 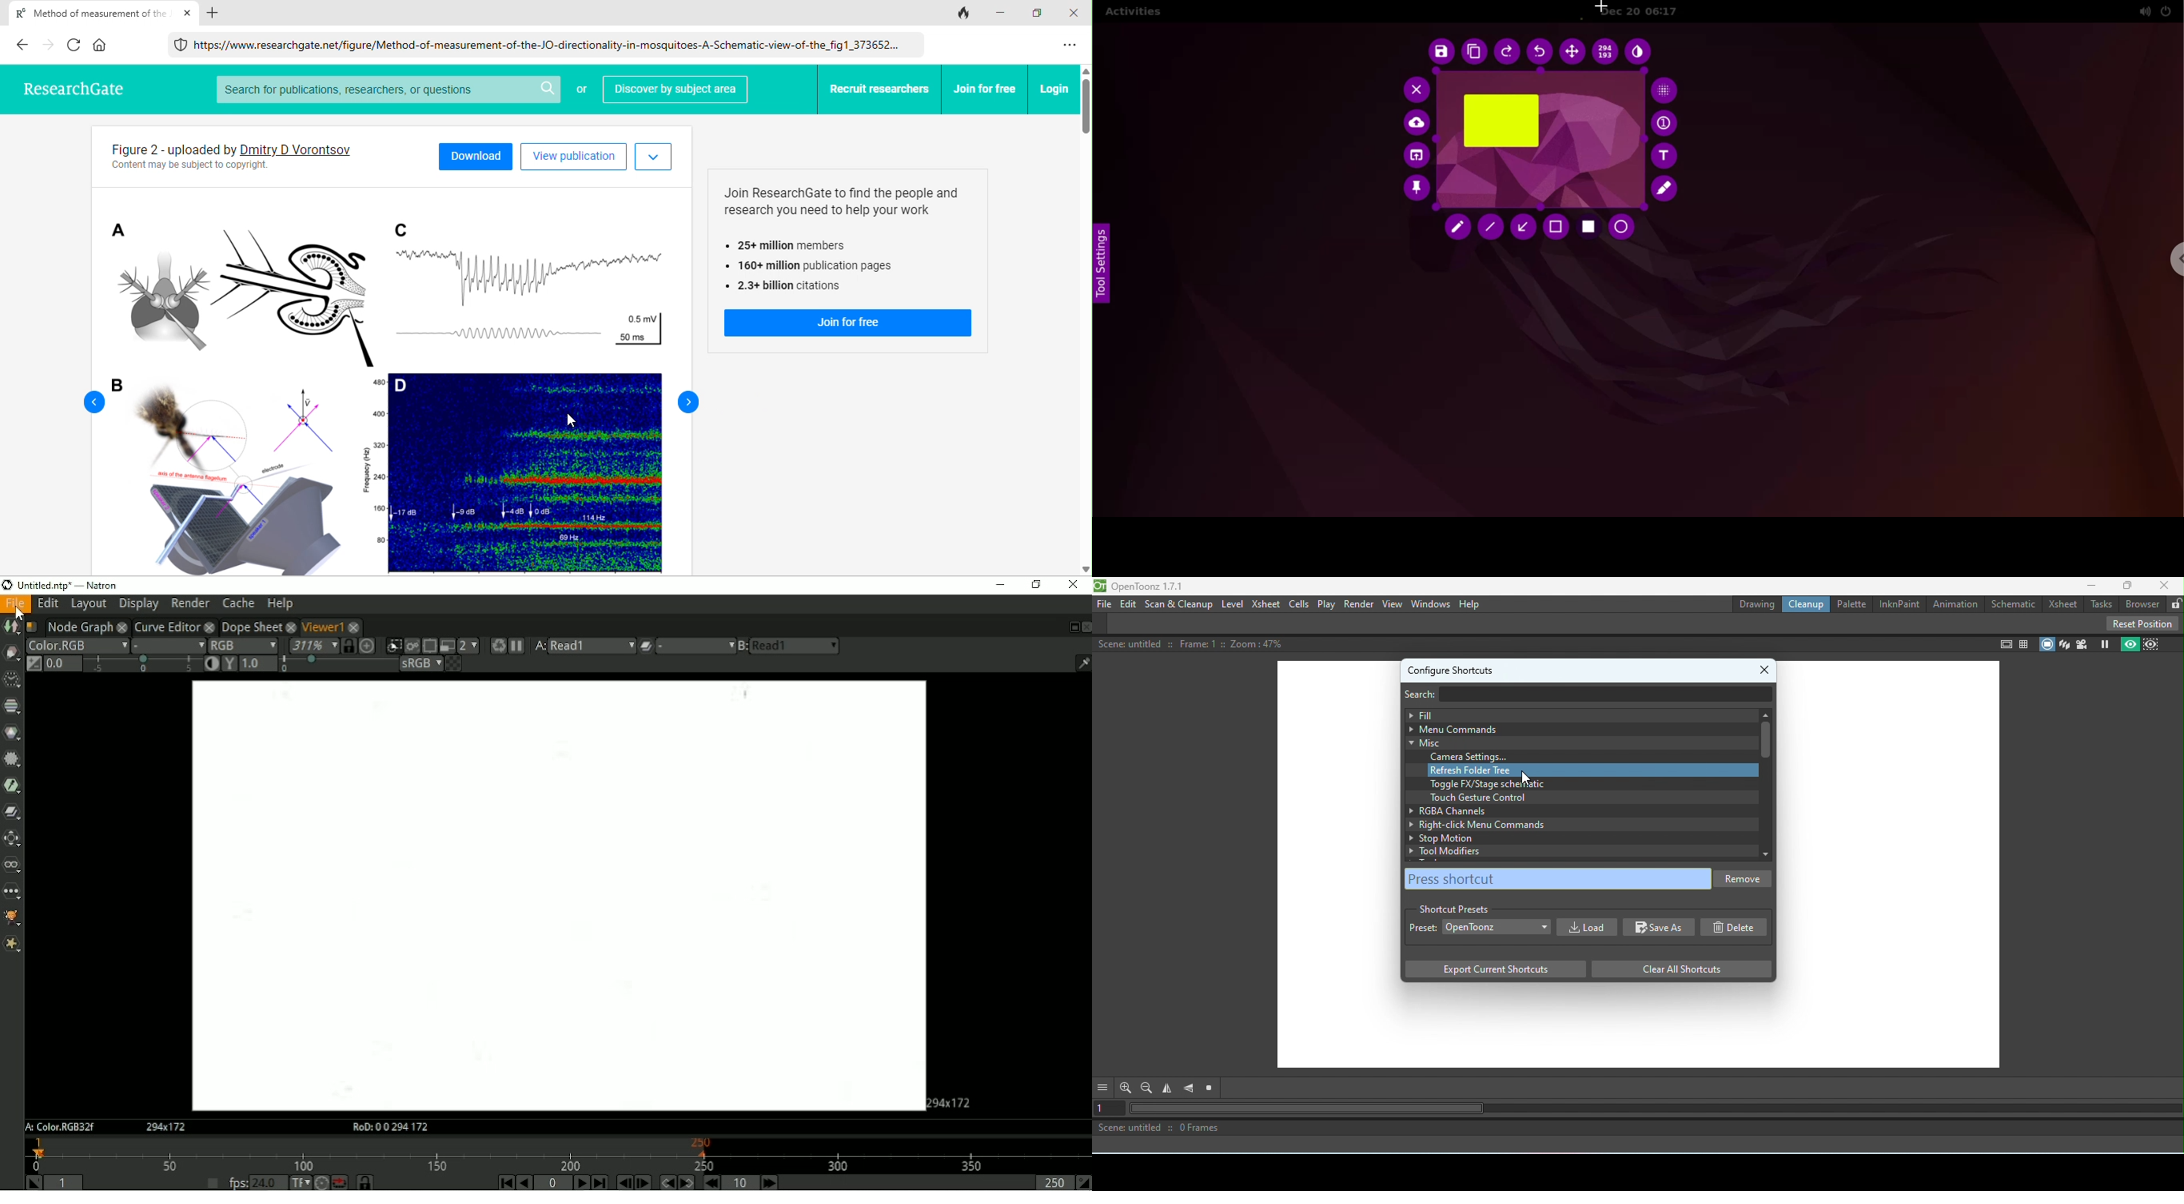 I want to click on Press shortcut, so click(x=1558, y=879).